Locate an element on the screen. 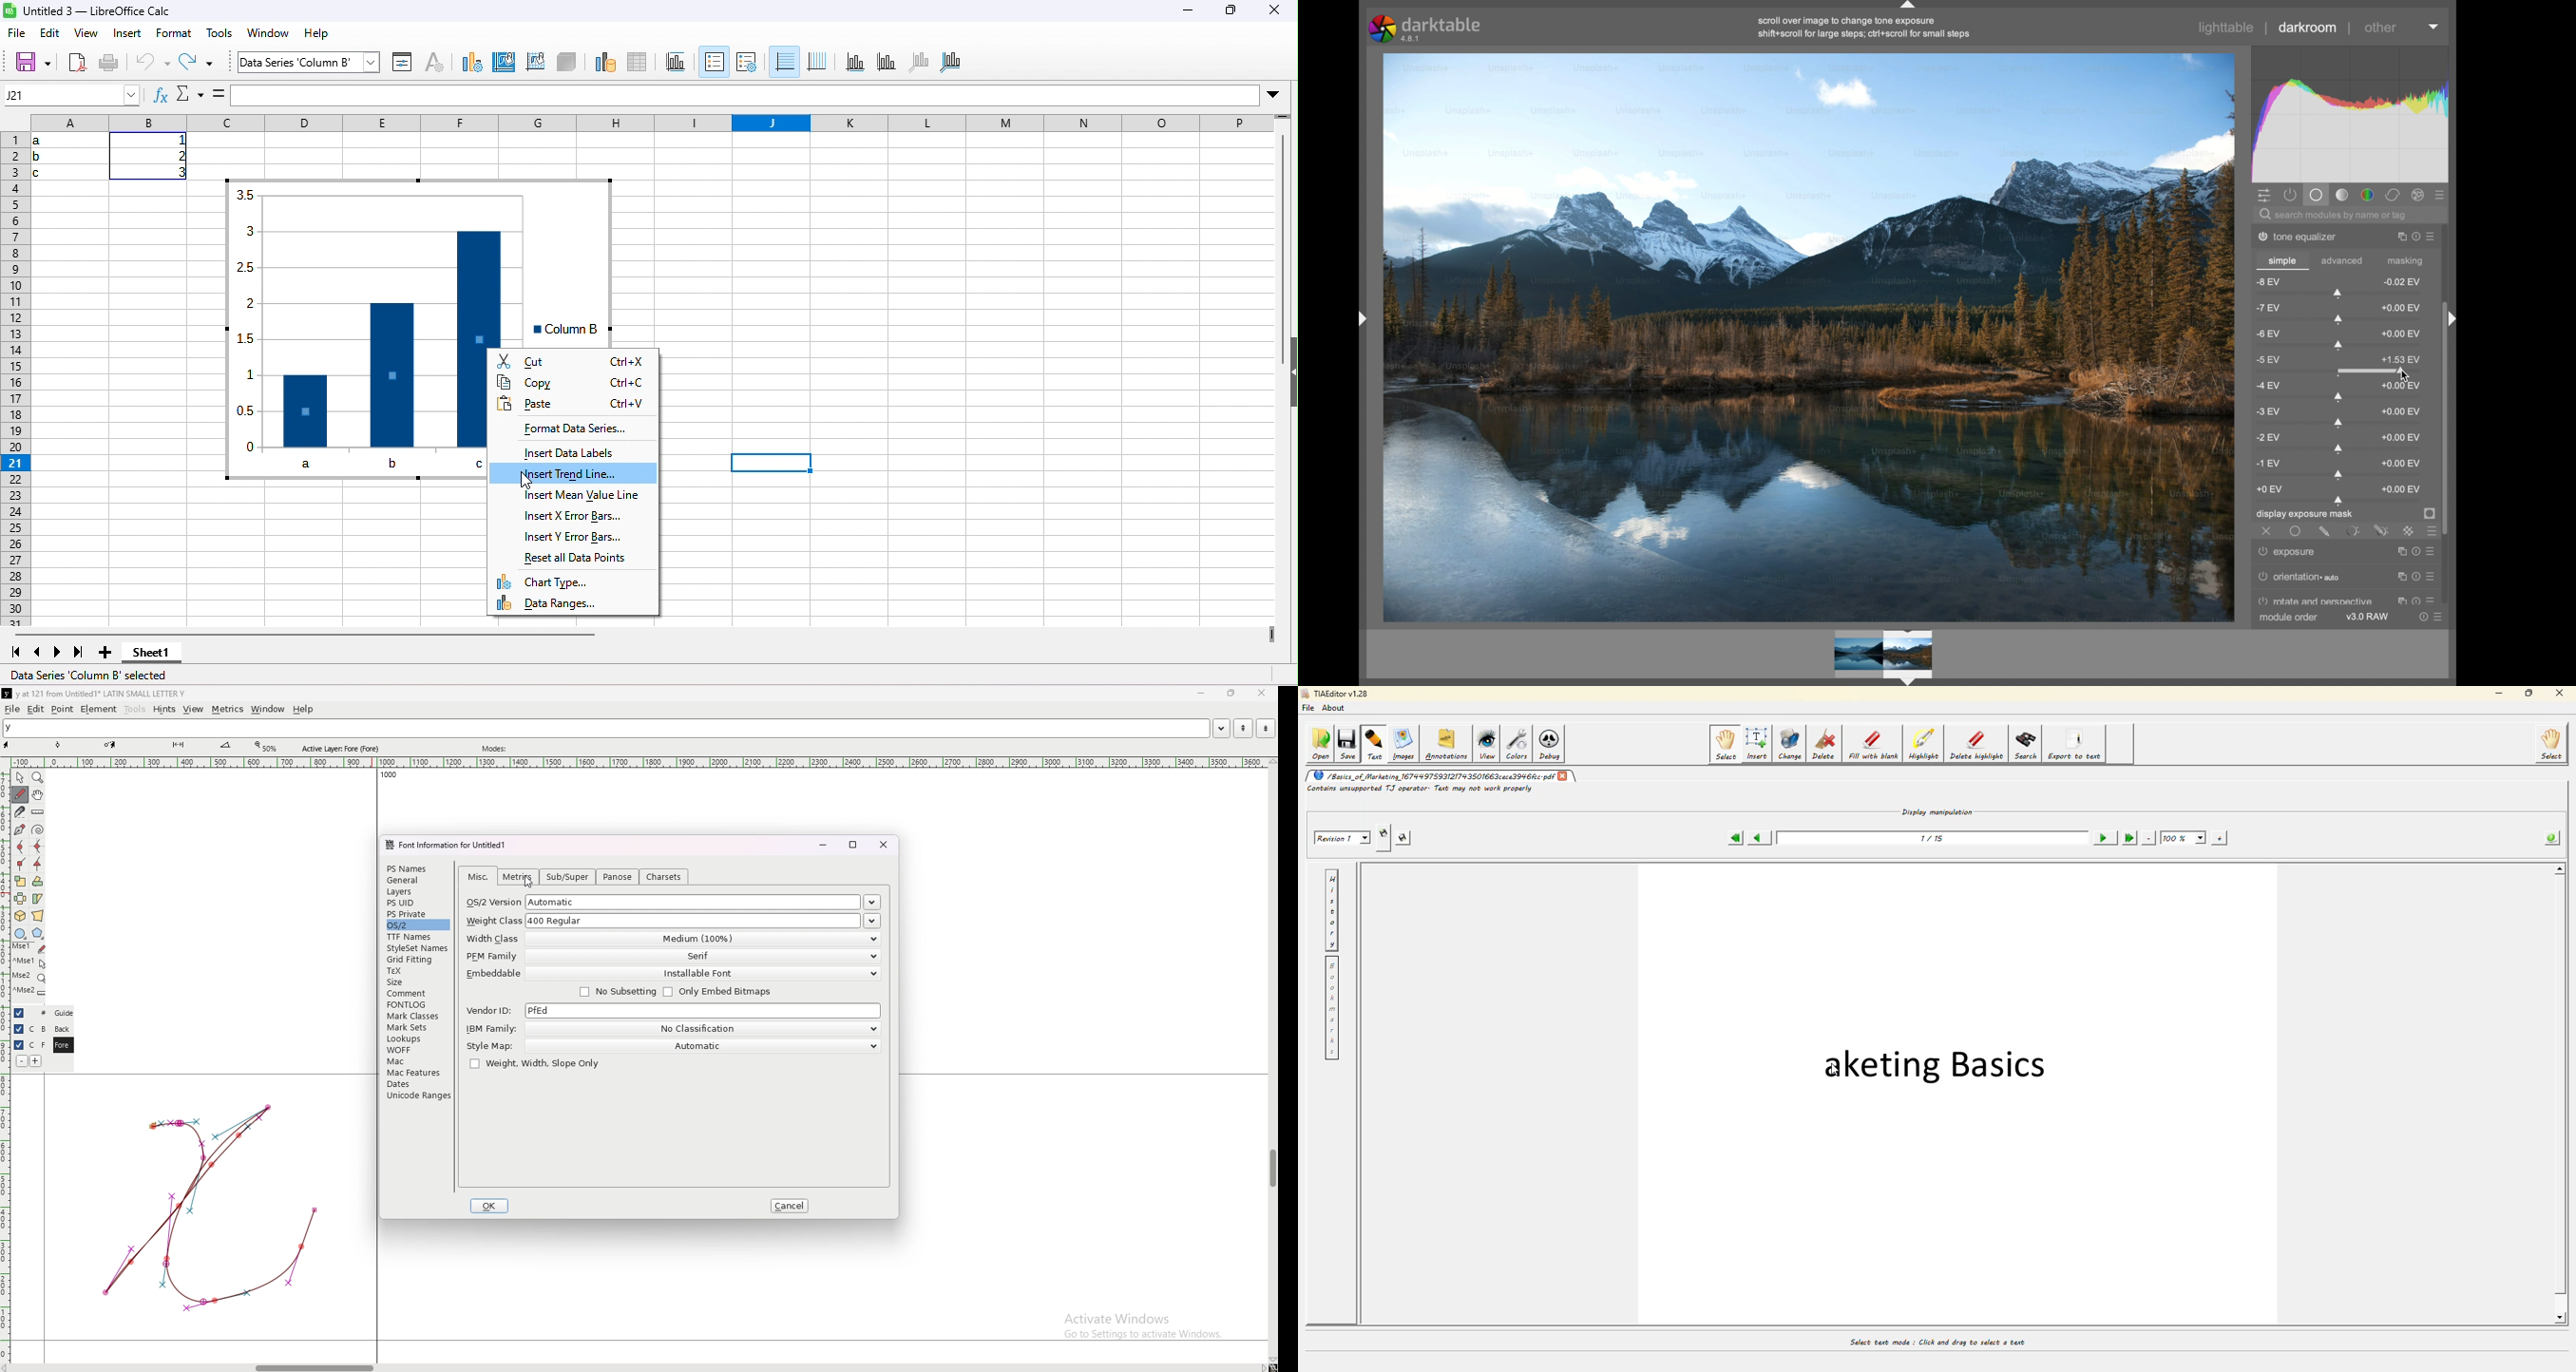 The image size is (2576, 1372). rotate the selection is located at coordinates (38, 882).